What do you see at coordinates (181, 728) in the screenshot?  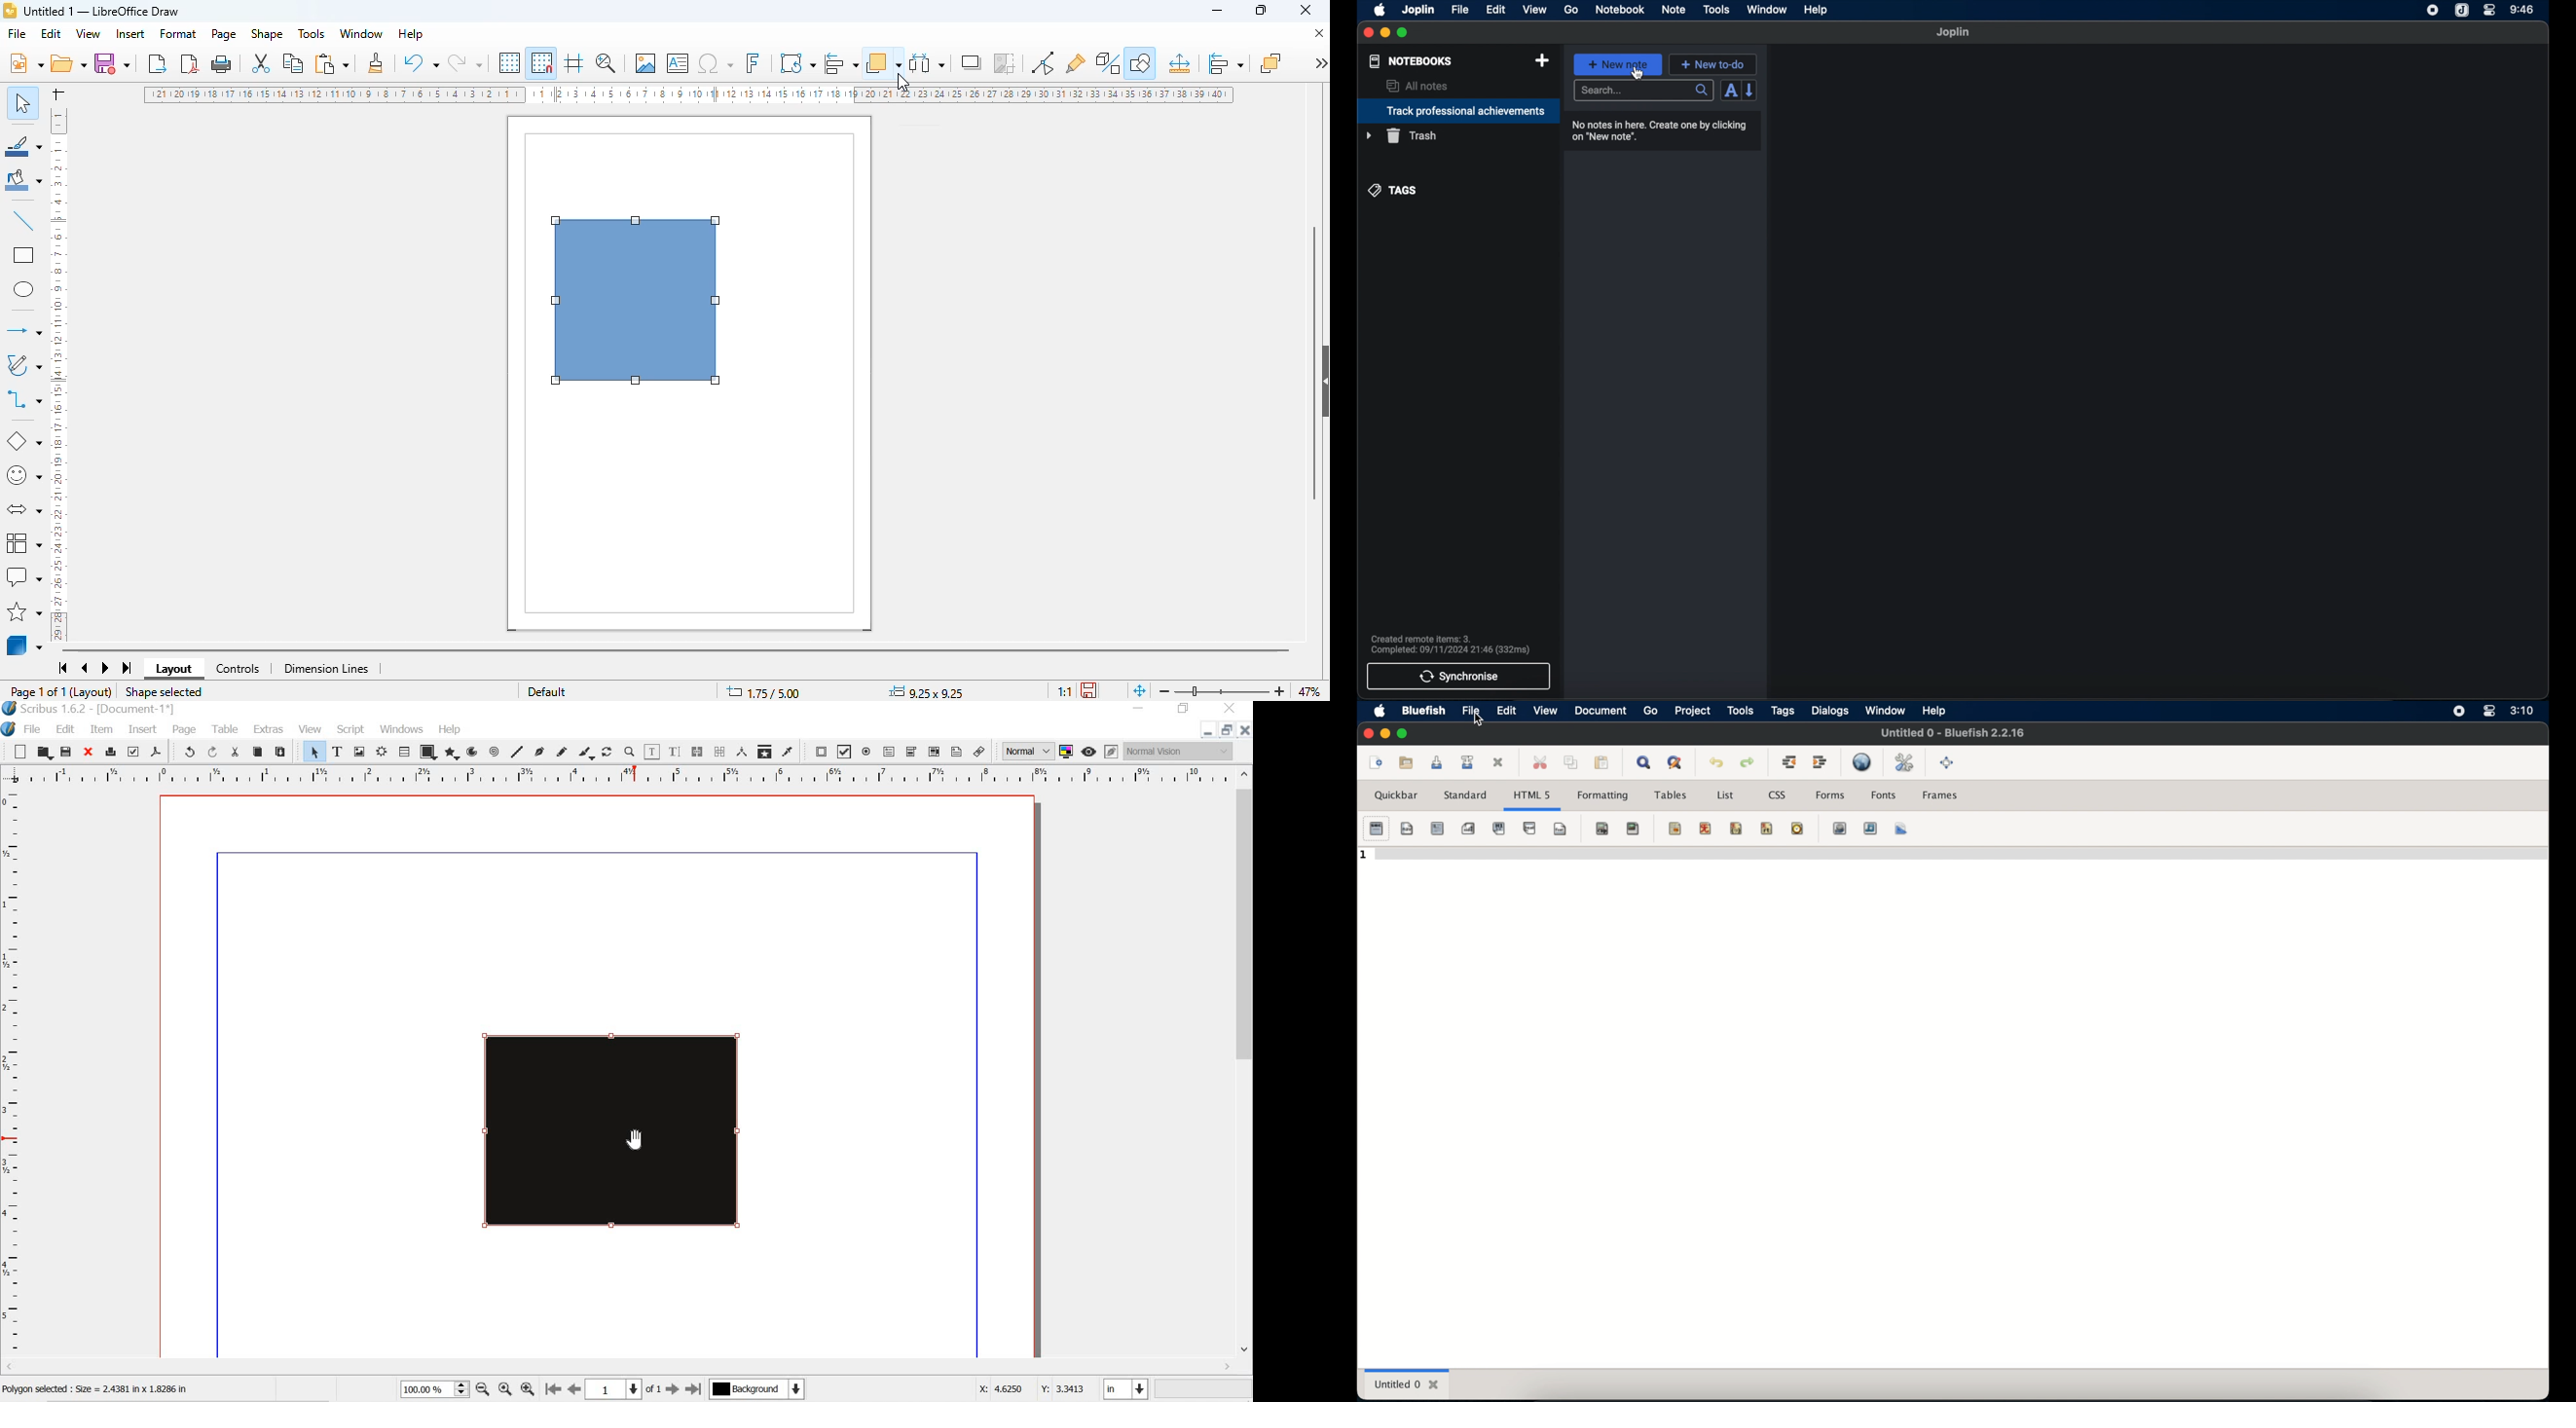 I see `page` at bounding box center [181, 728].